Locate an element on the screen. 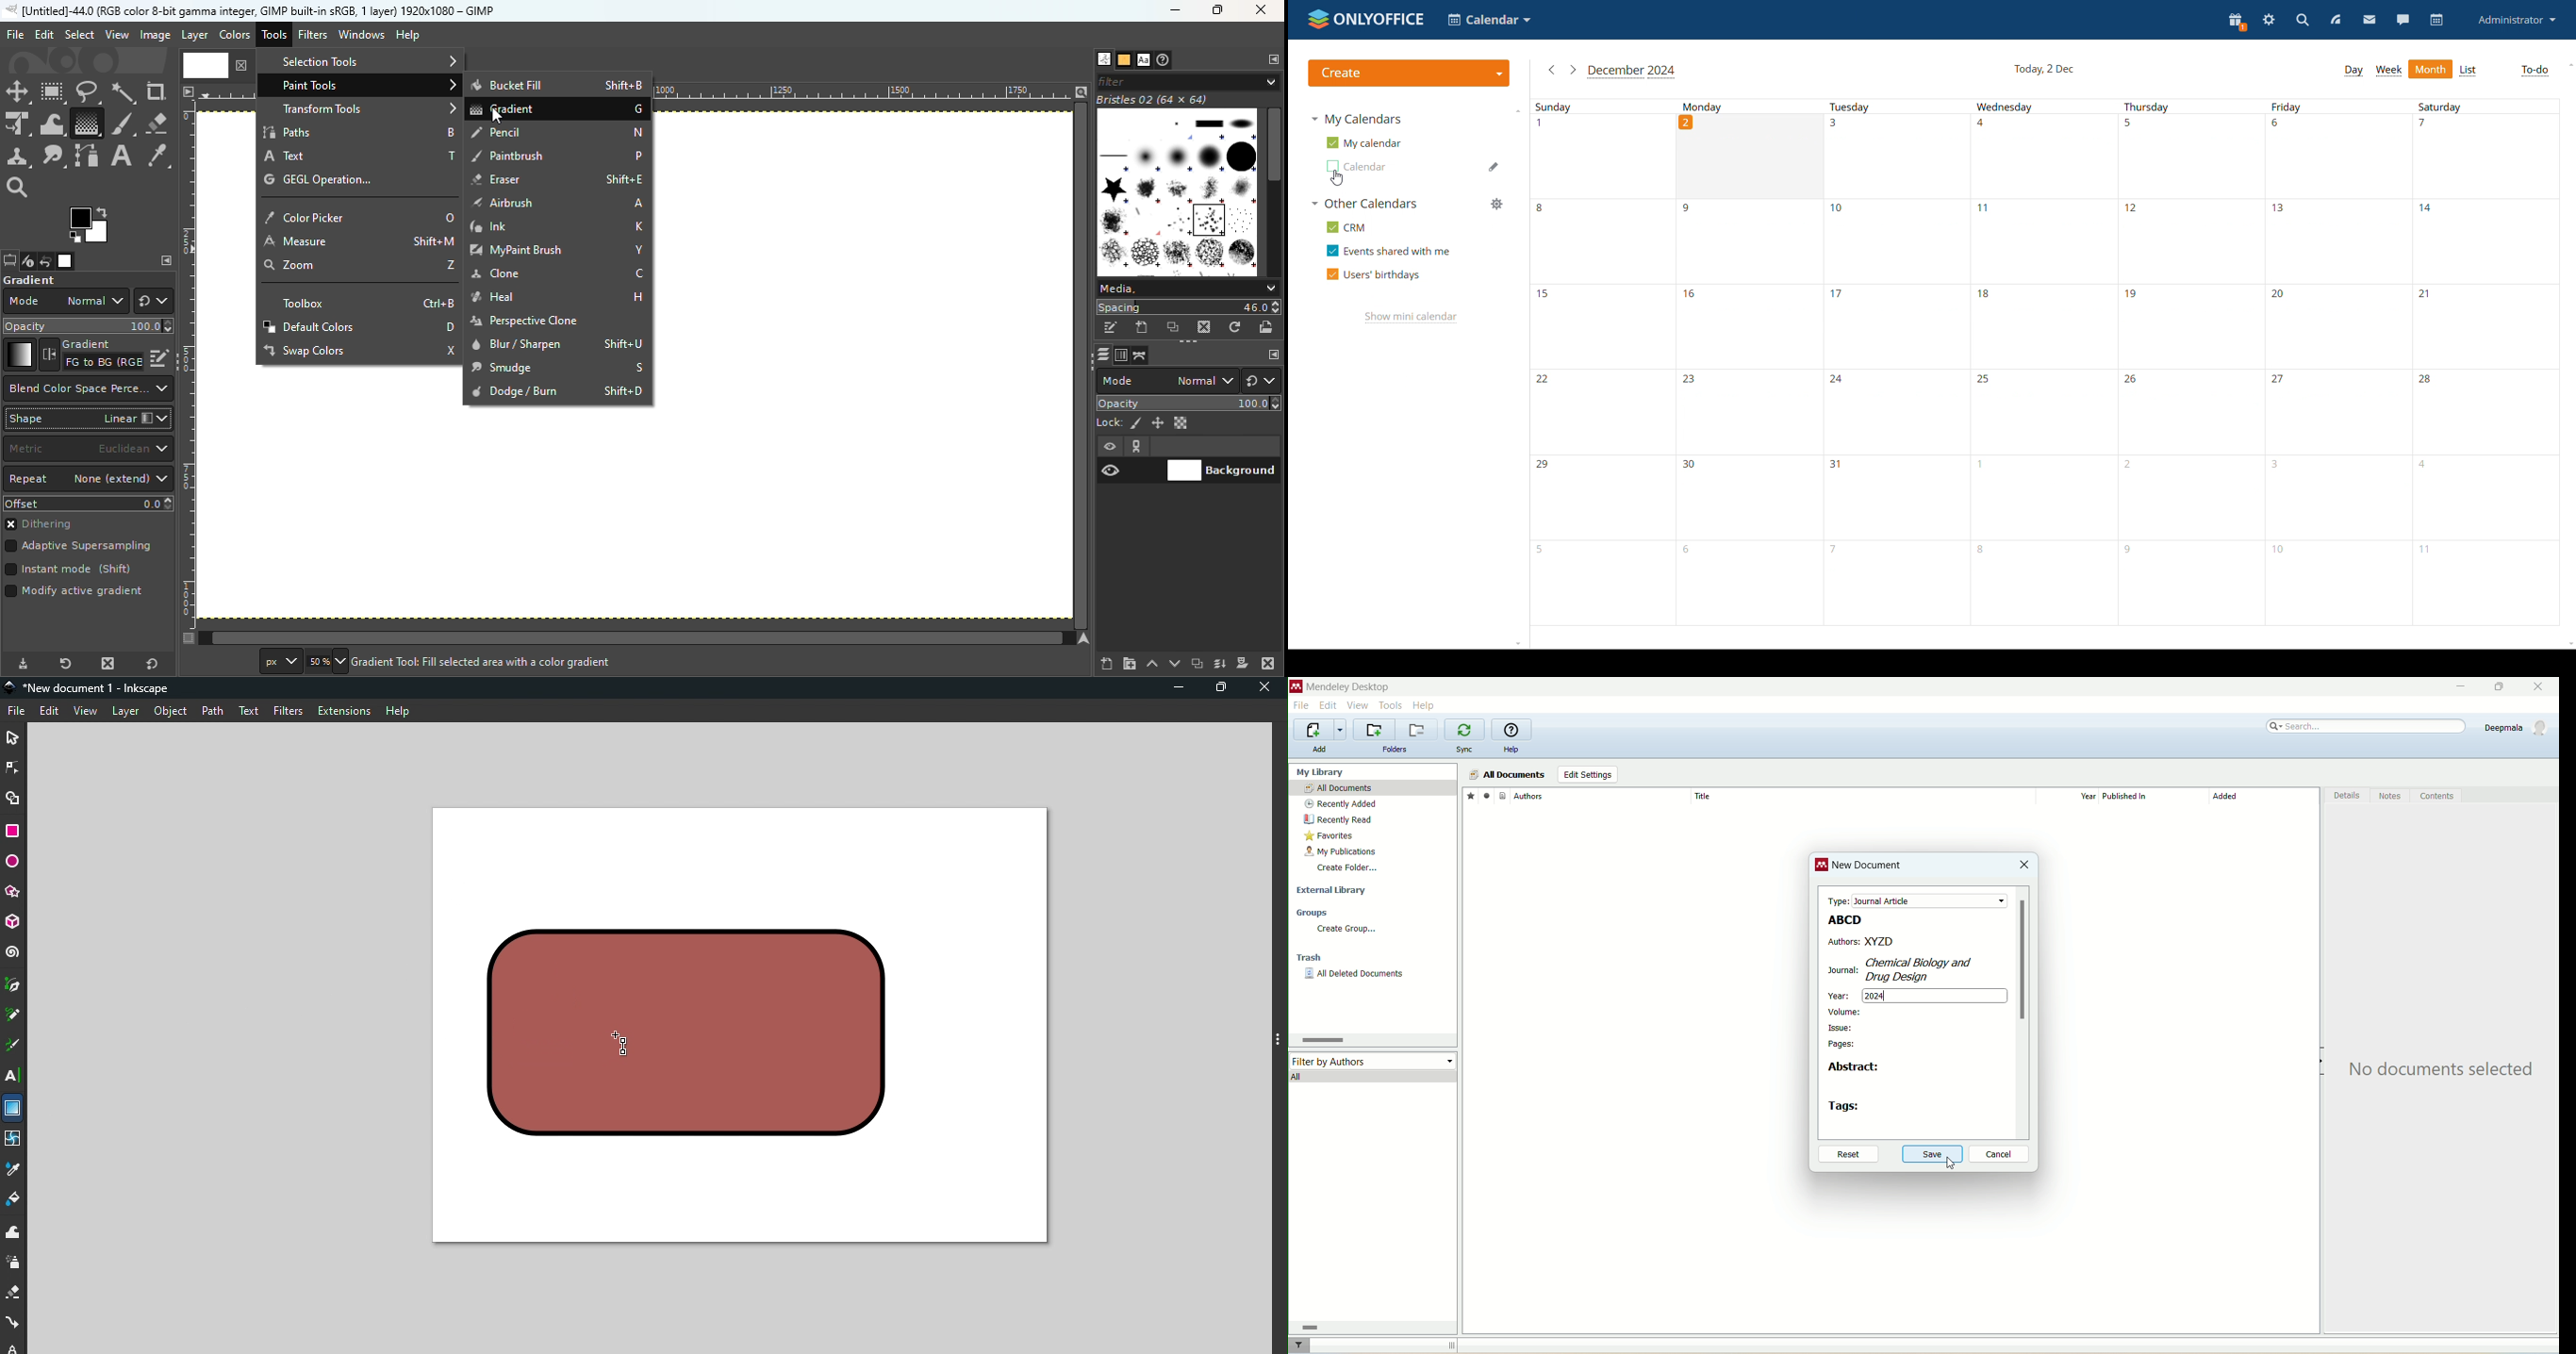 This screenshot has width=2576, height=1372. Eraser tool is located at coordinates (156, 119).